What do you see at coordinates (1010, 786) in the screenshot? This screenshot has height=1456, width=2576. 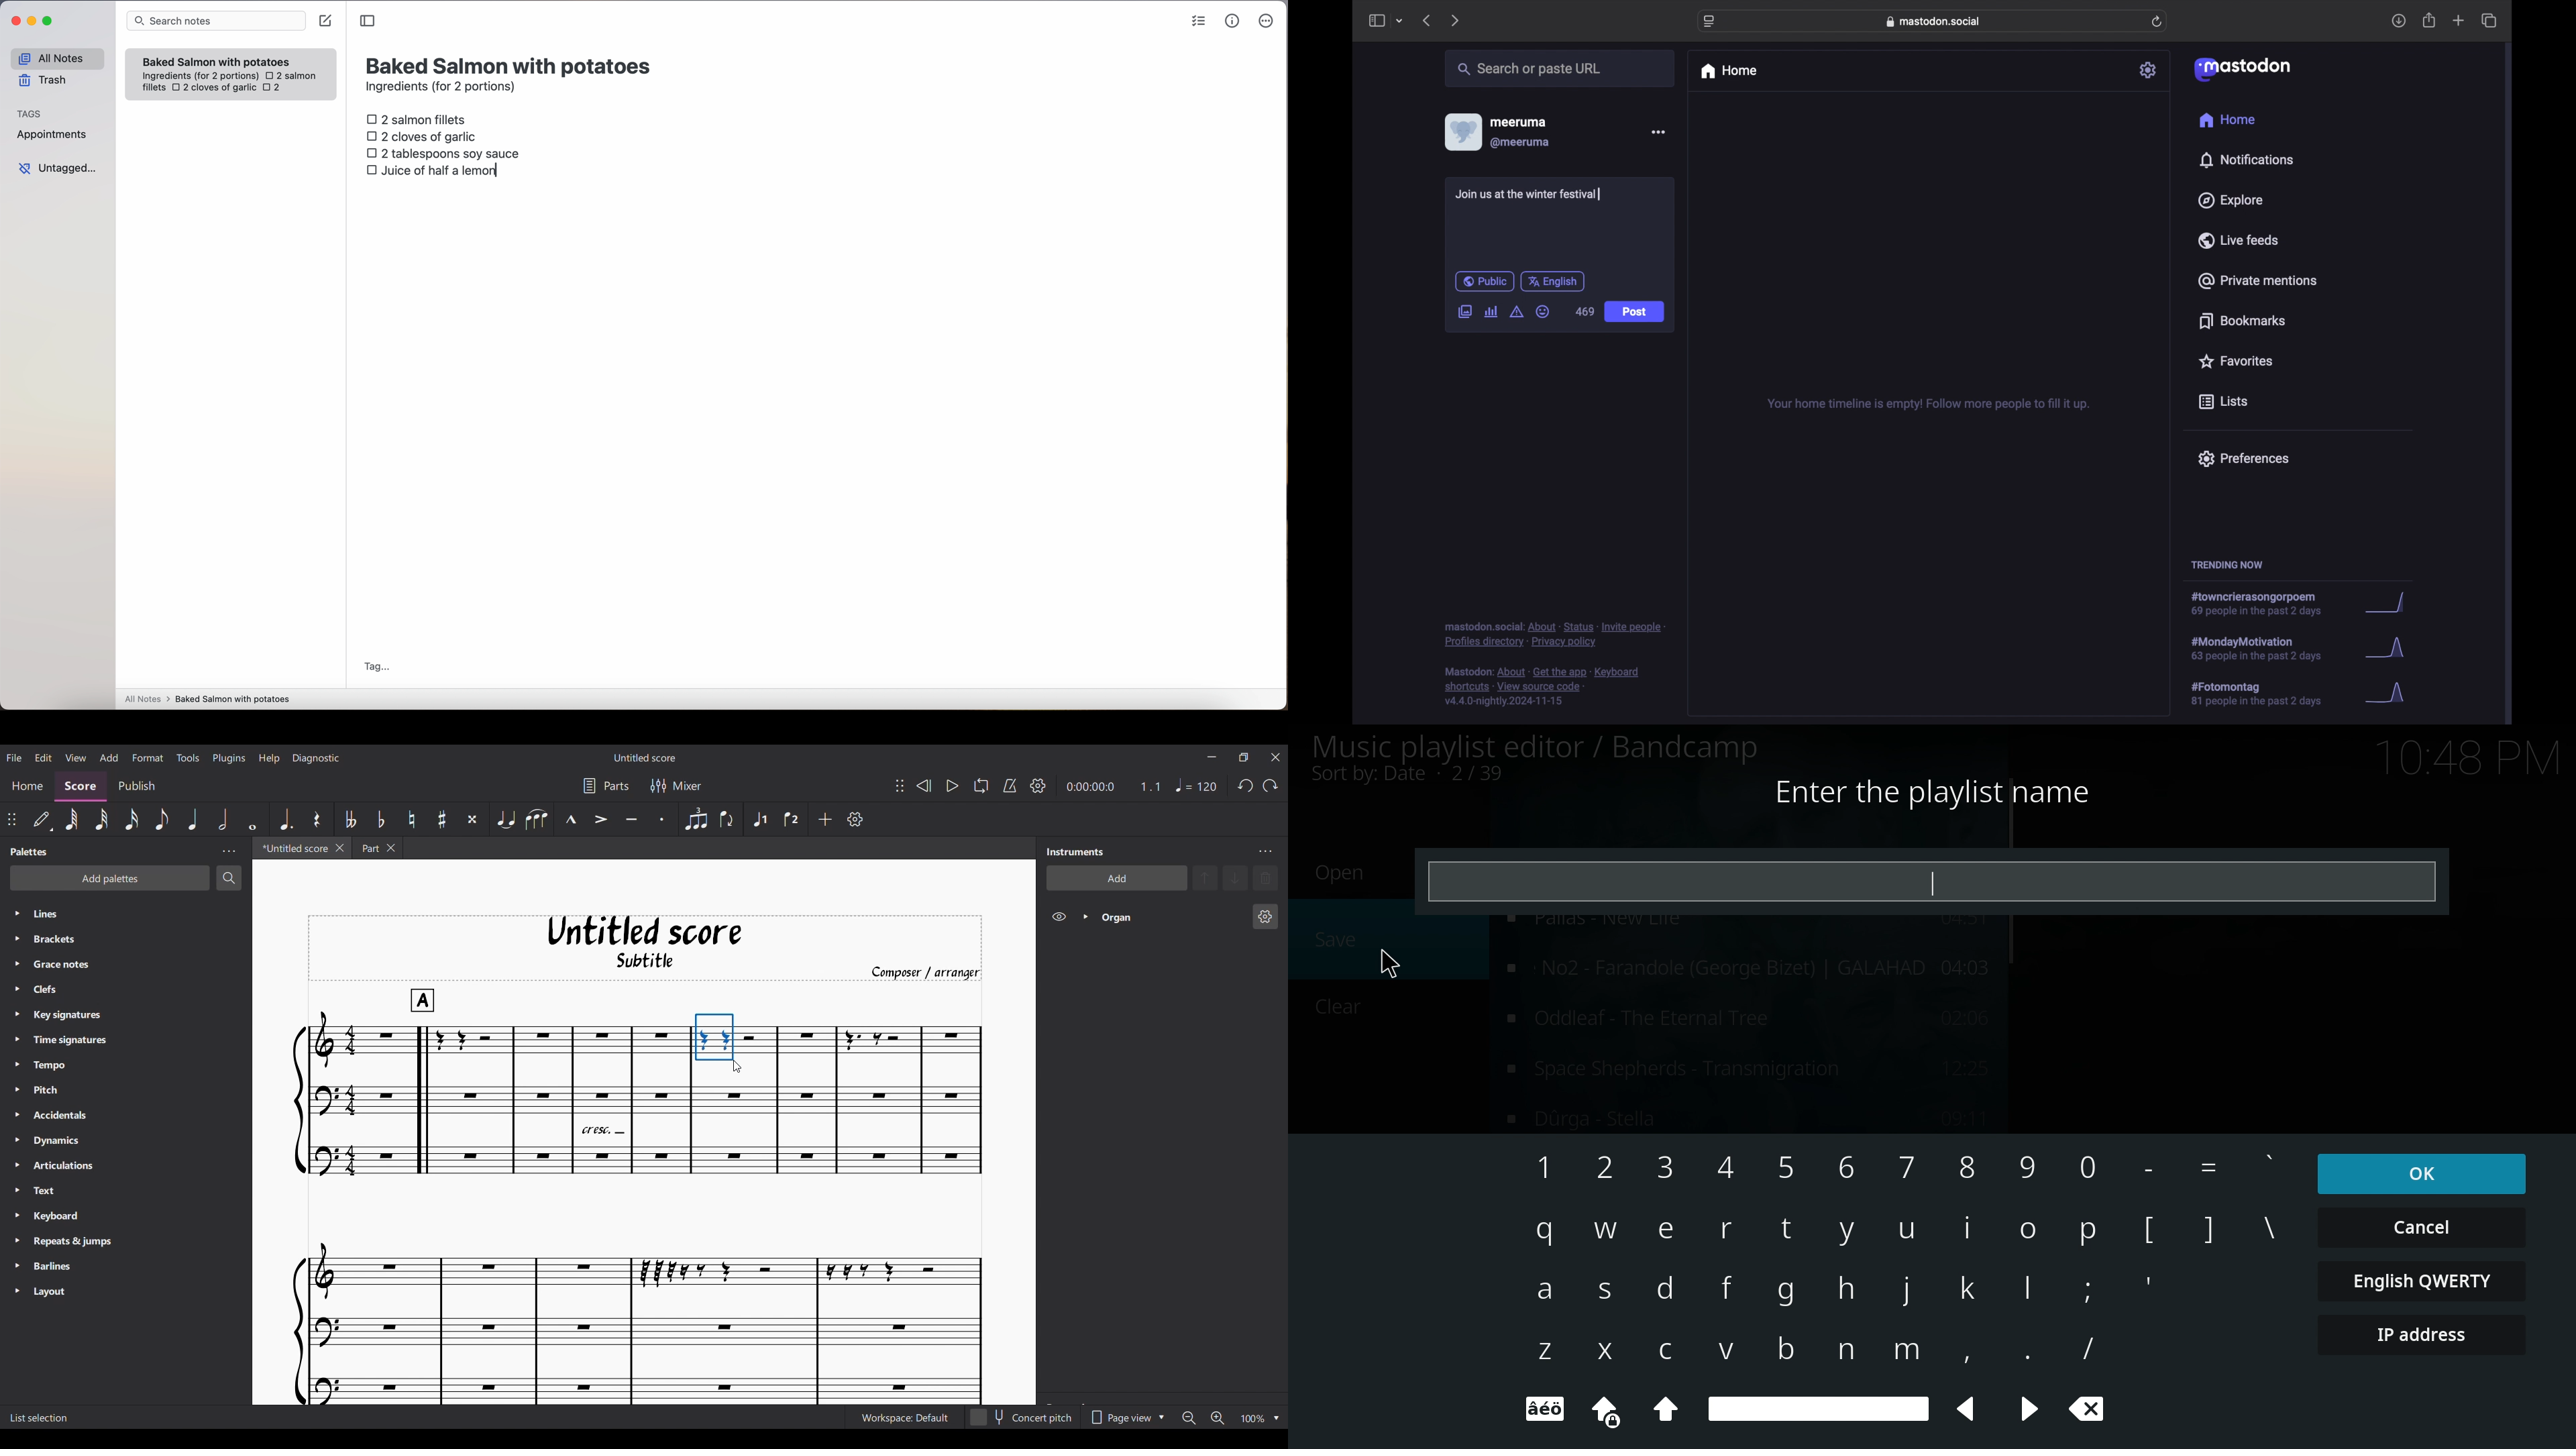 I see `Metronome` at bounding box center [1010, 786].